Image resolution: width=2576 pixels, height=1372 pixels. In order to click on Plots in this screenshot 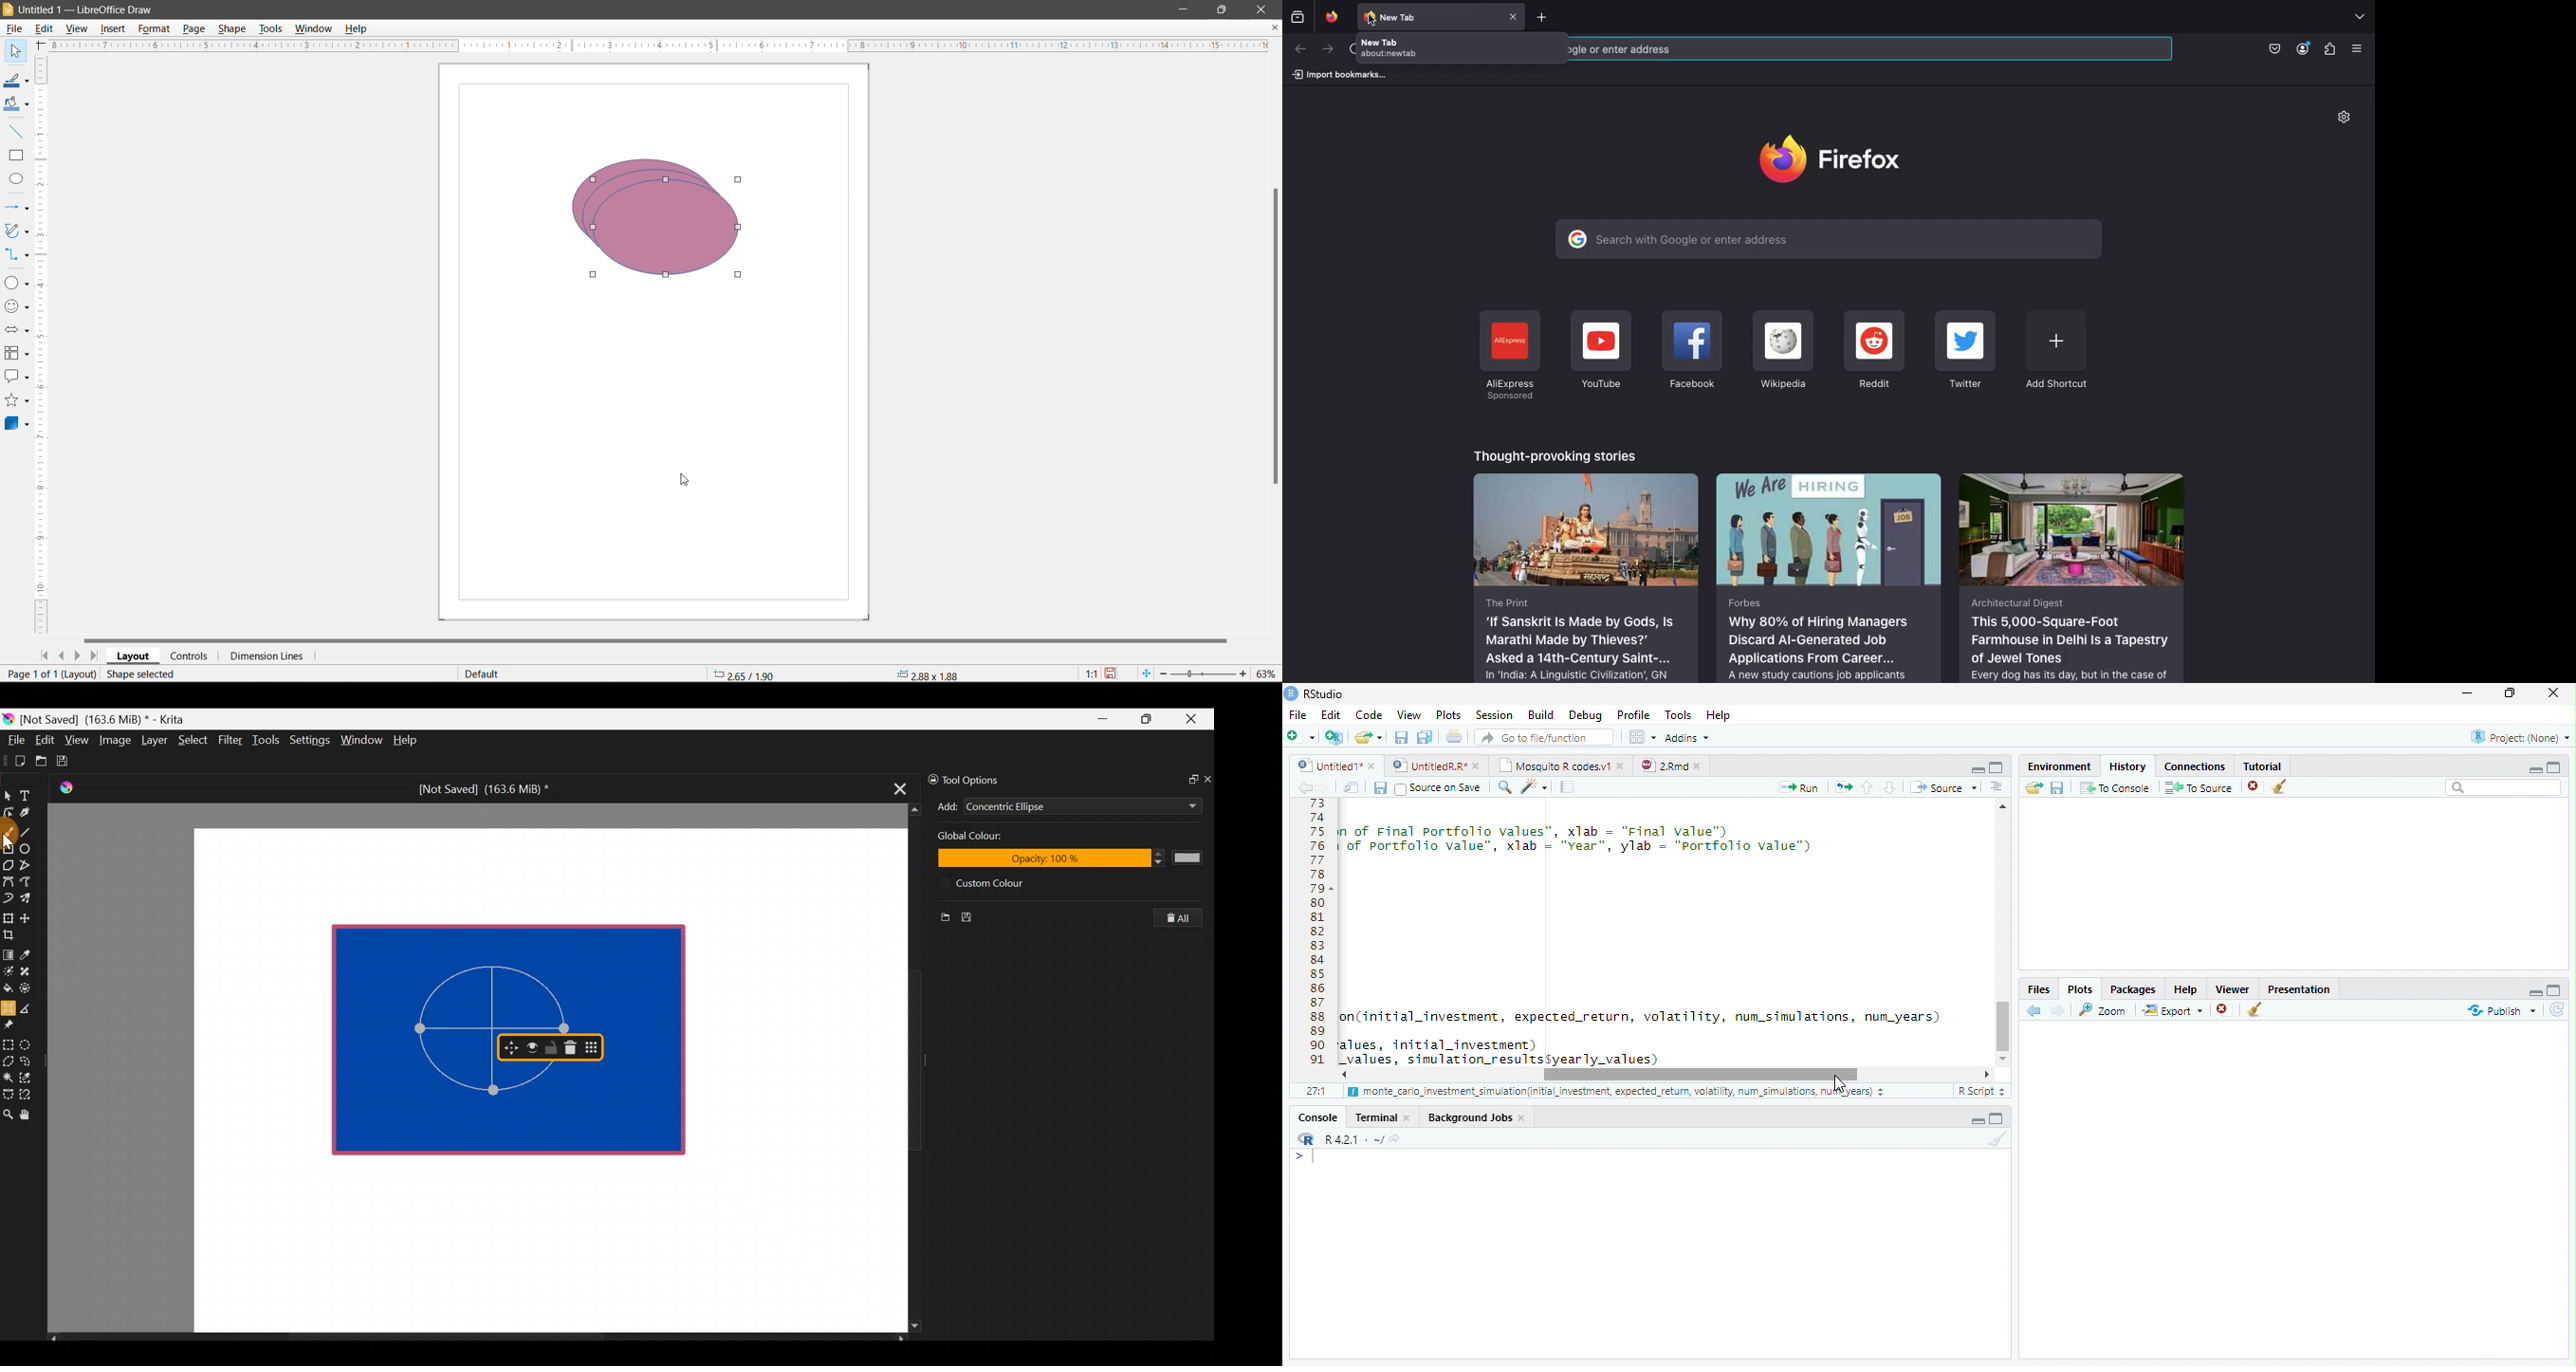, I will do `click(2080, 988)`.